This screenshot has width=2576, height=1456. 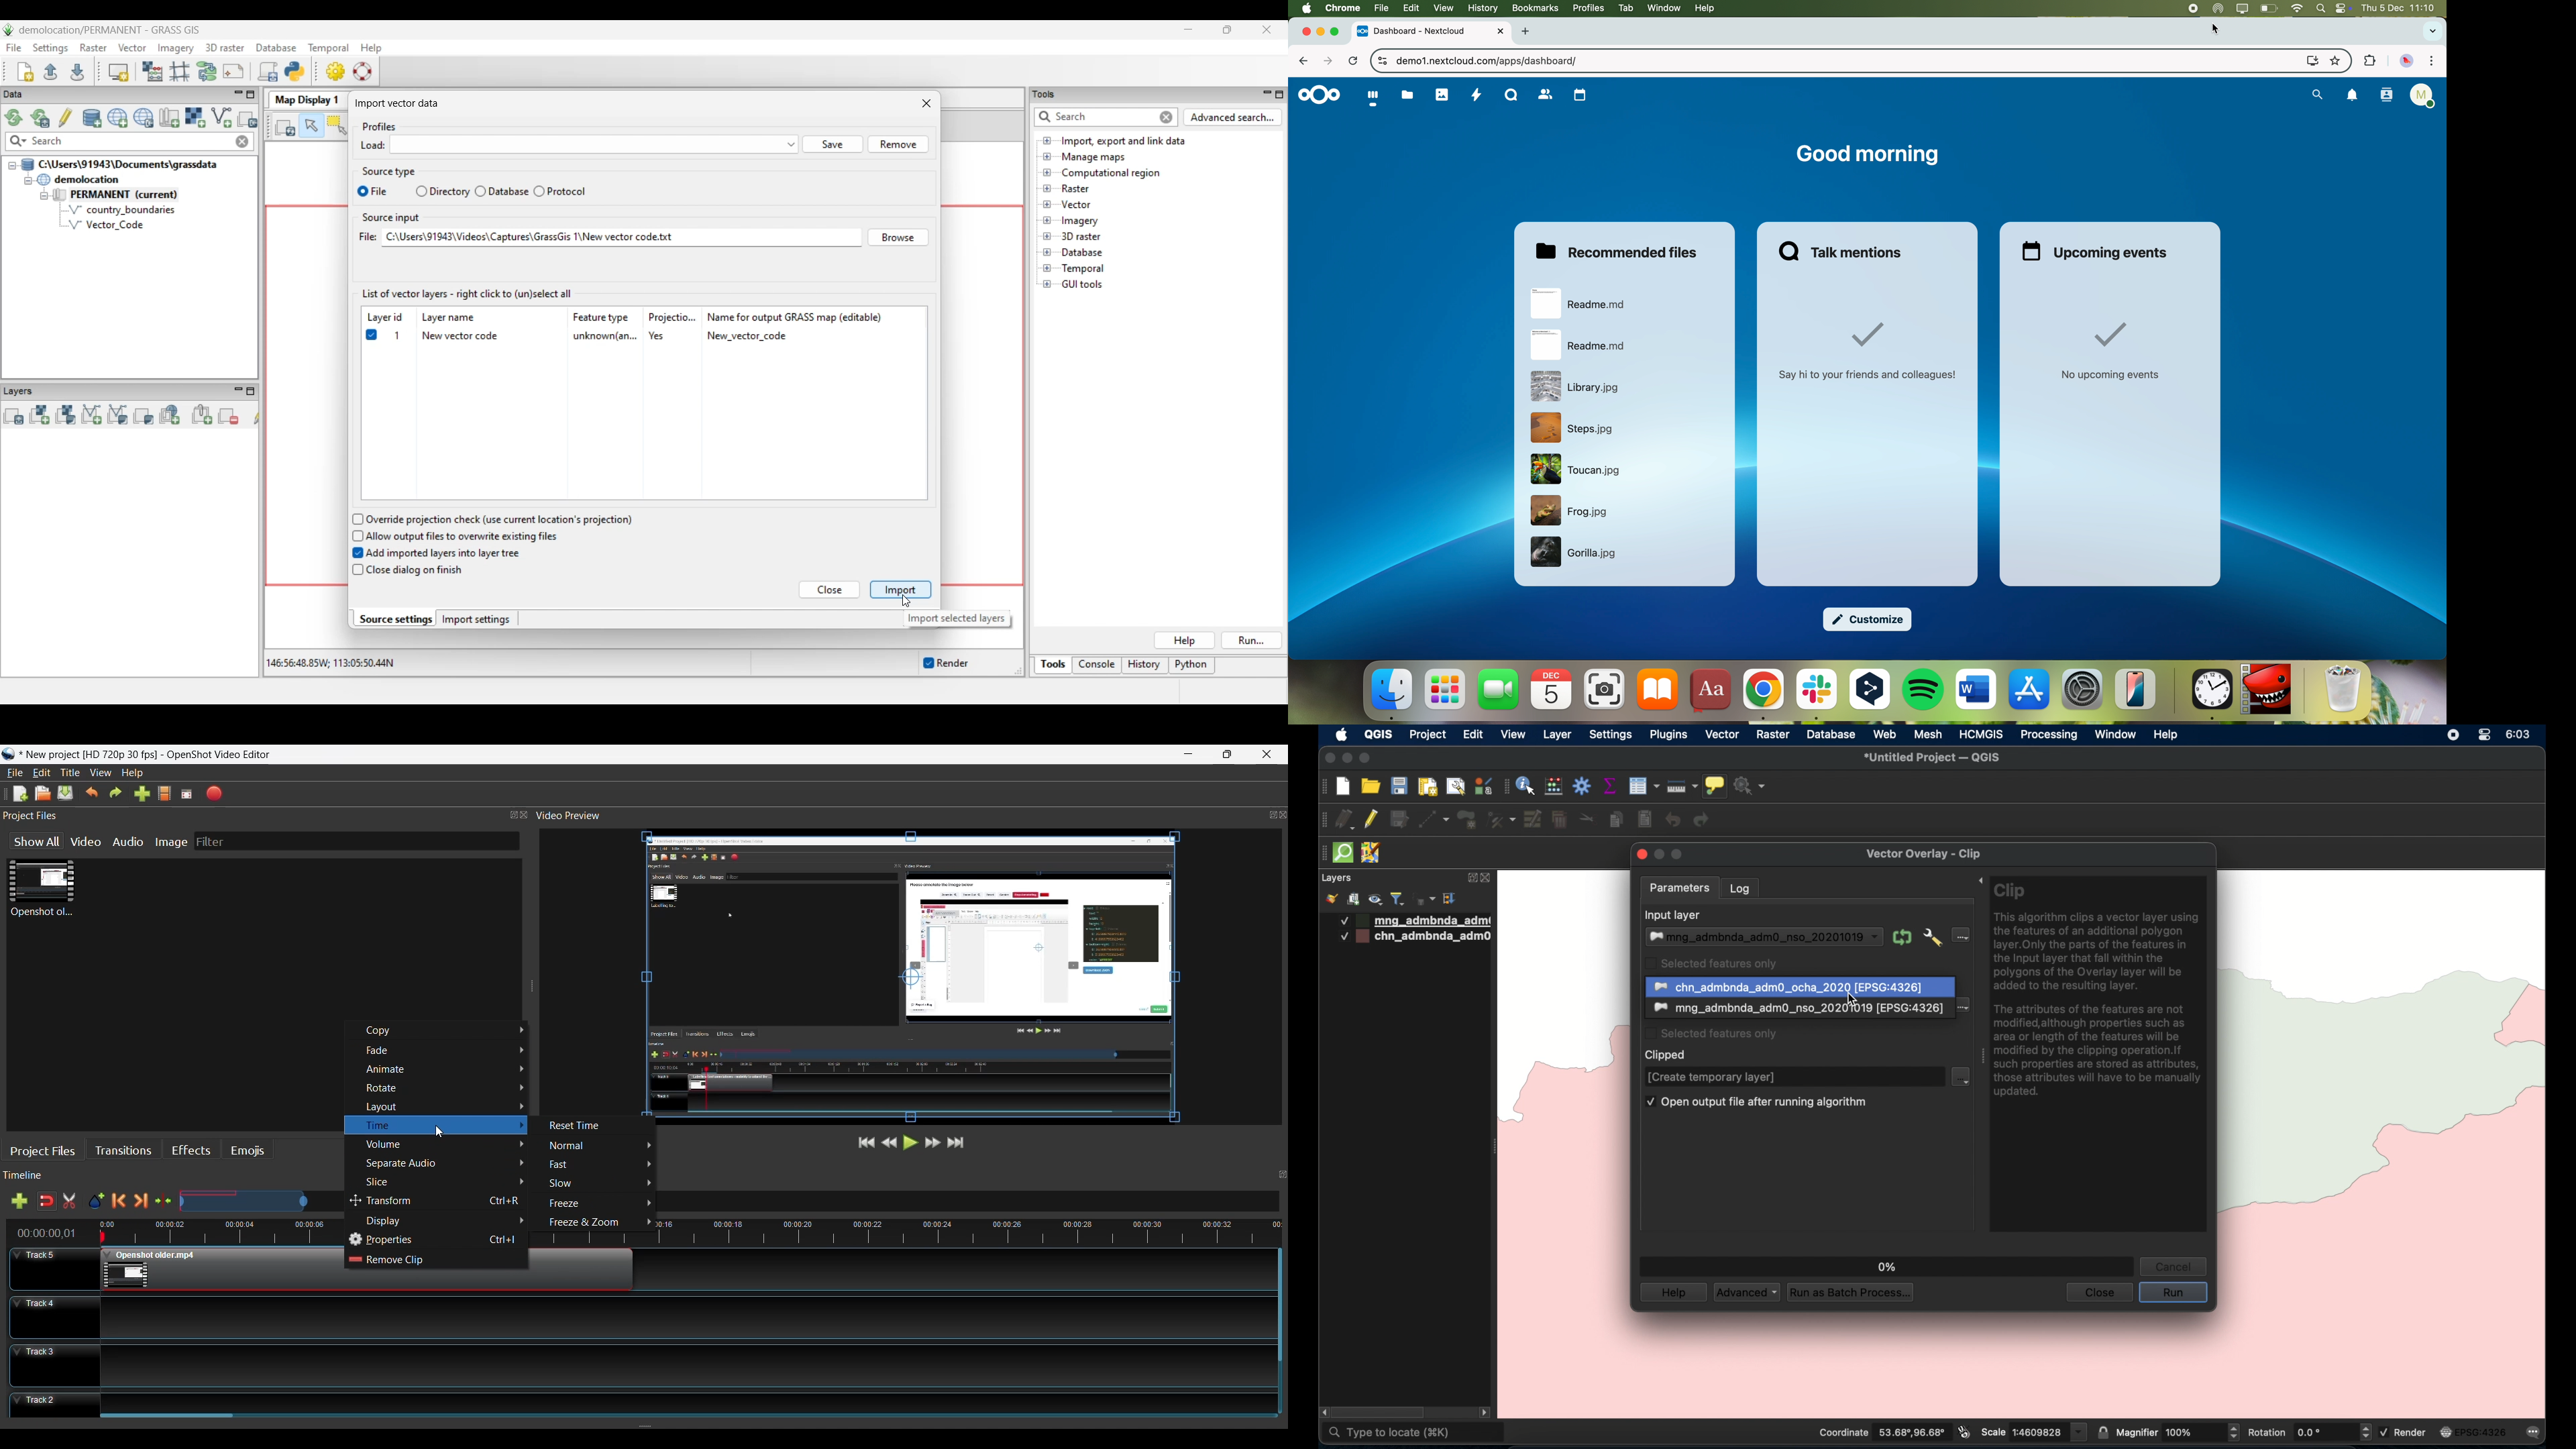 I want to click on create temporary layer, so click(x=1714, y=1077).